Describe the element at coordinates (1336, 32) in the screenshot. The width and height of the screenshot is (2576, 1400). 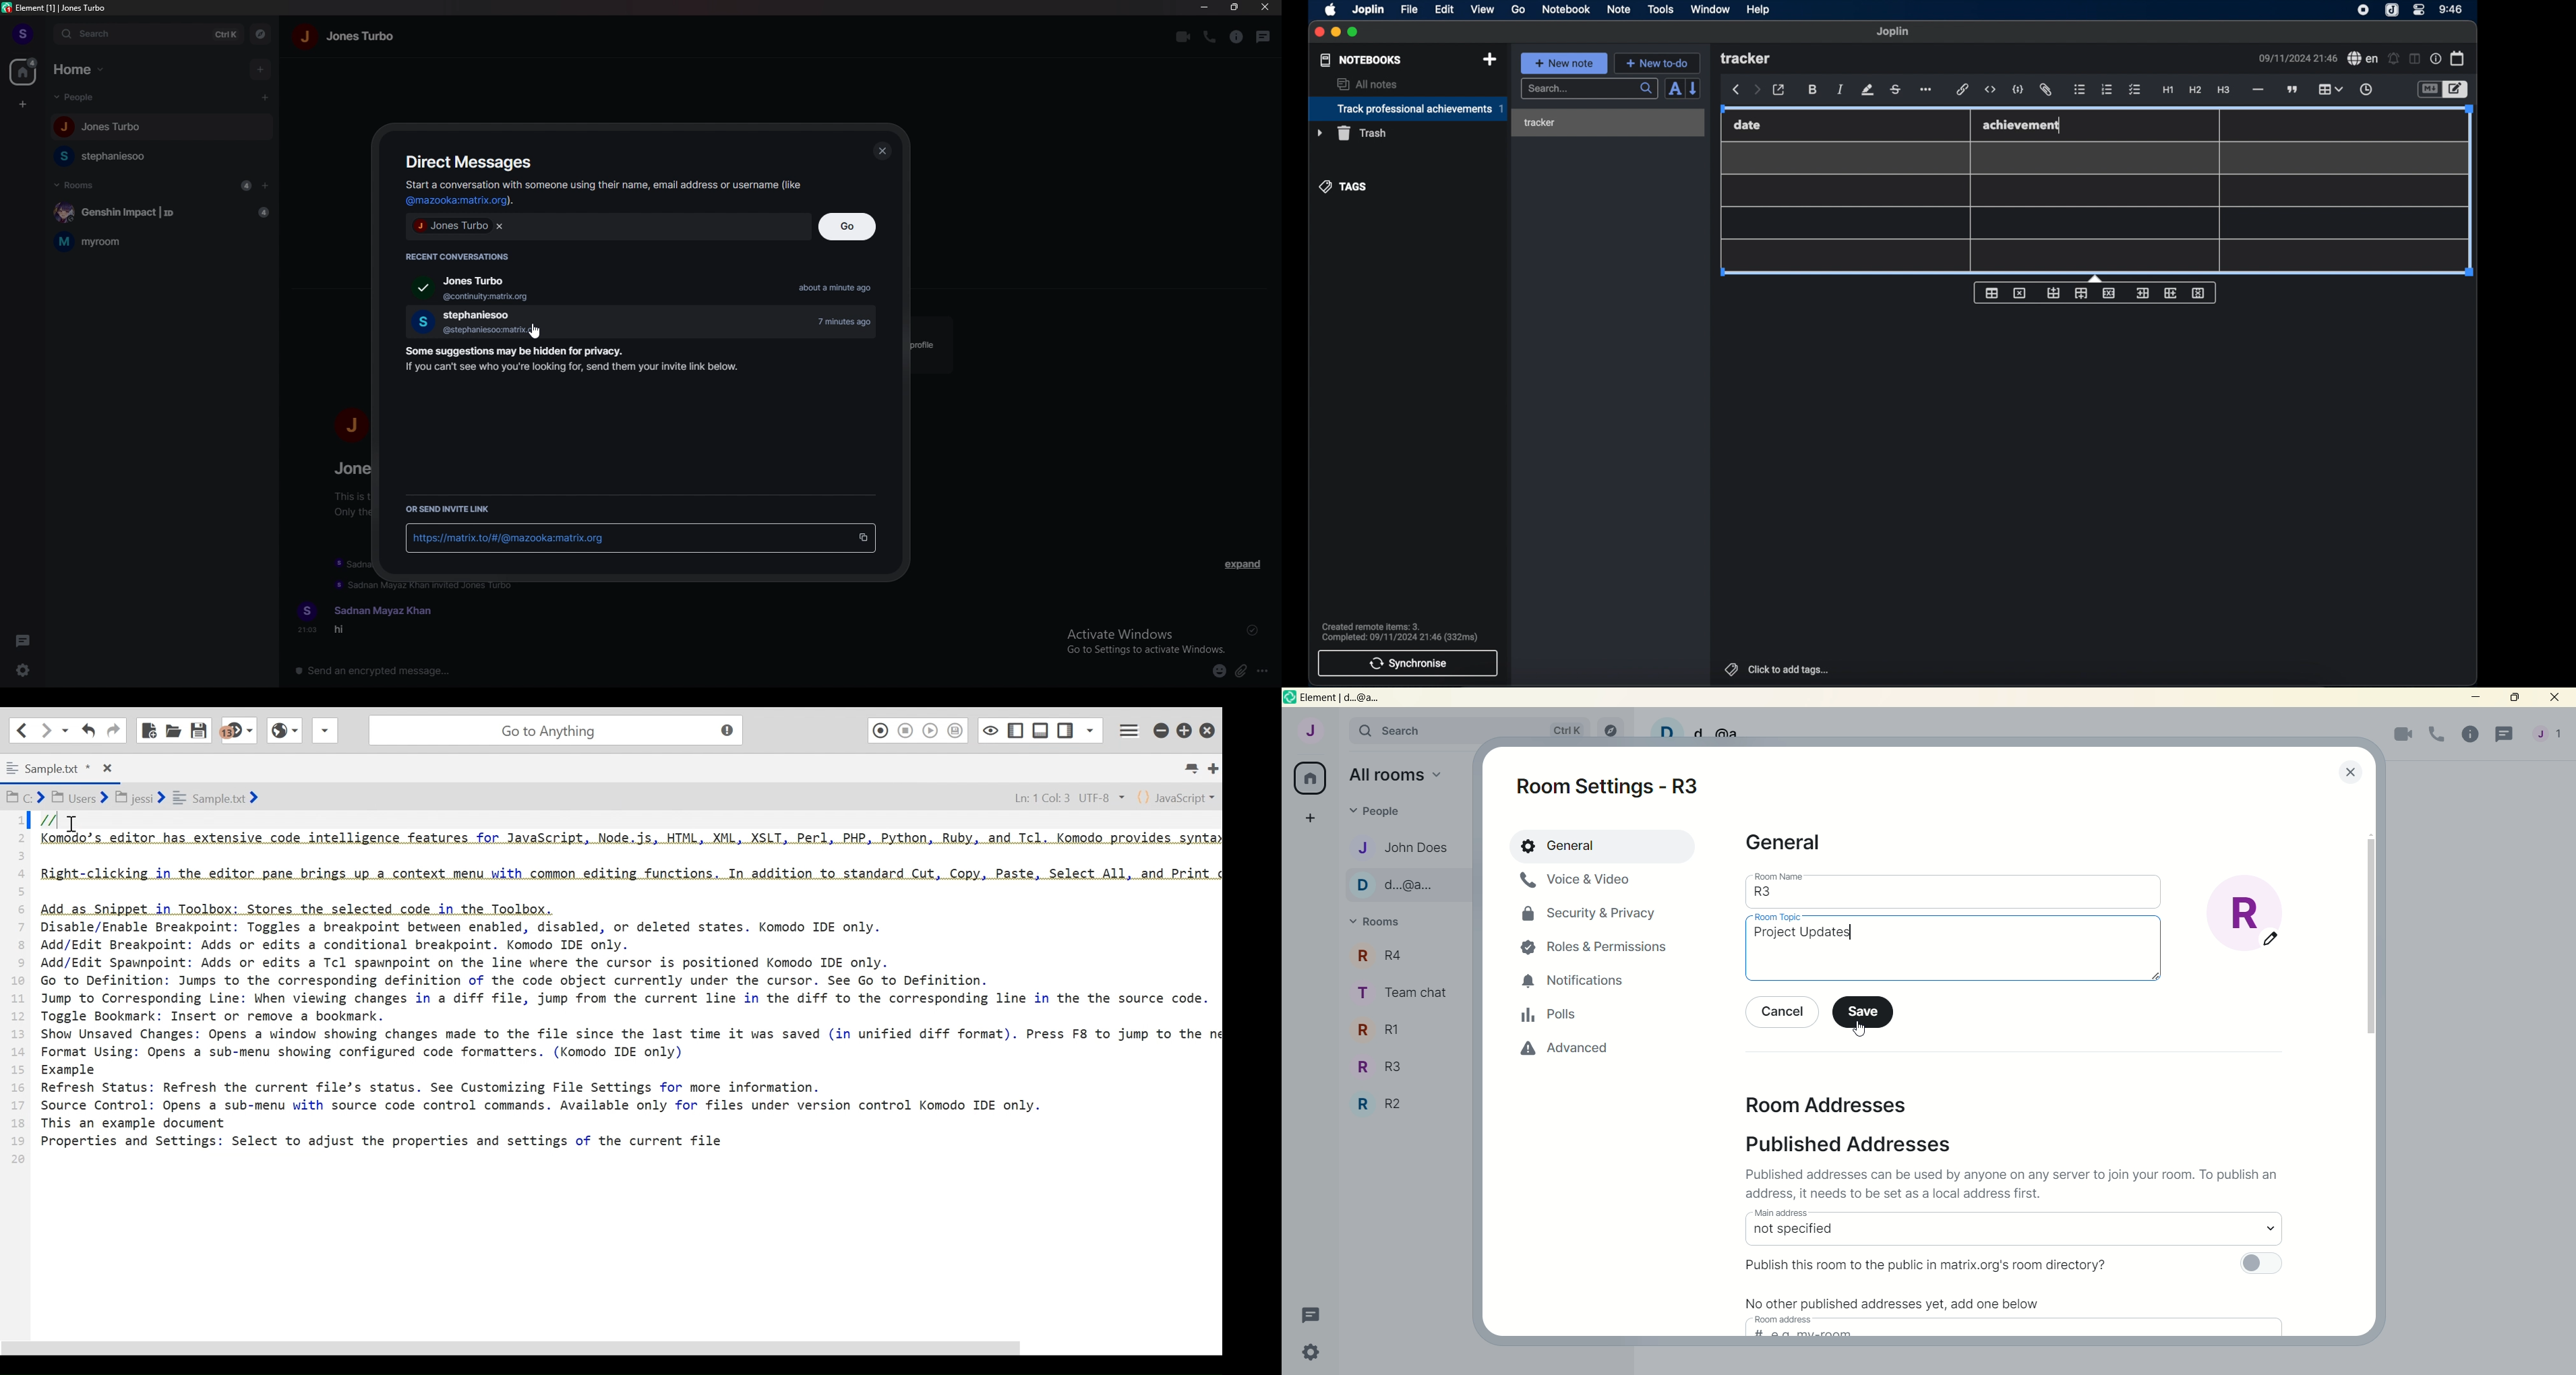
I see `minimize` at that location.